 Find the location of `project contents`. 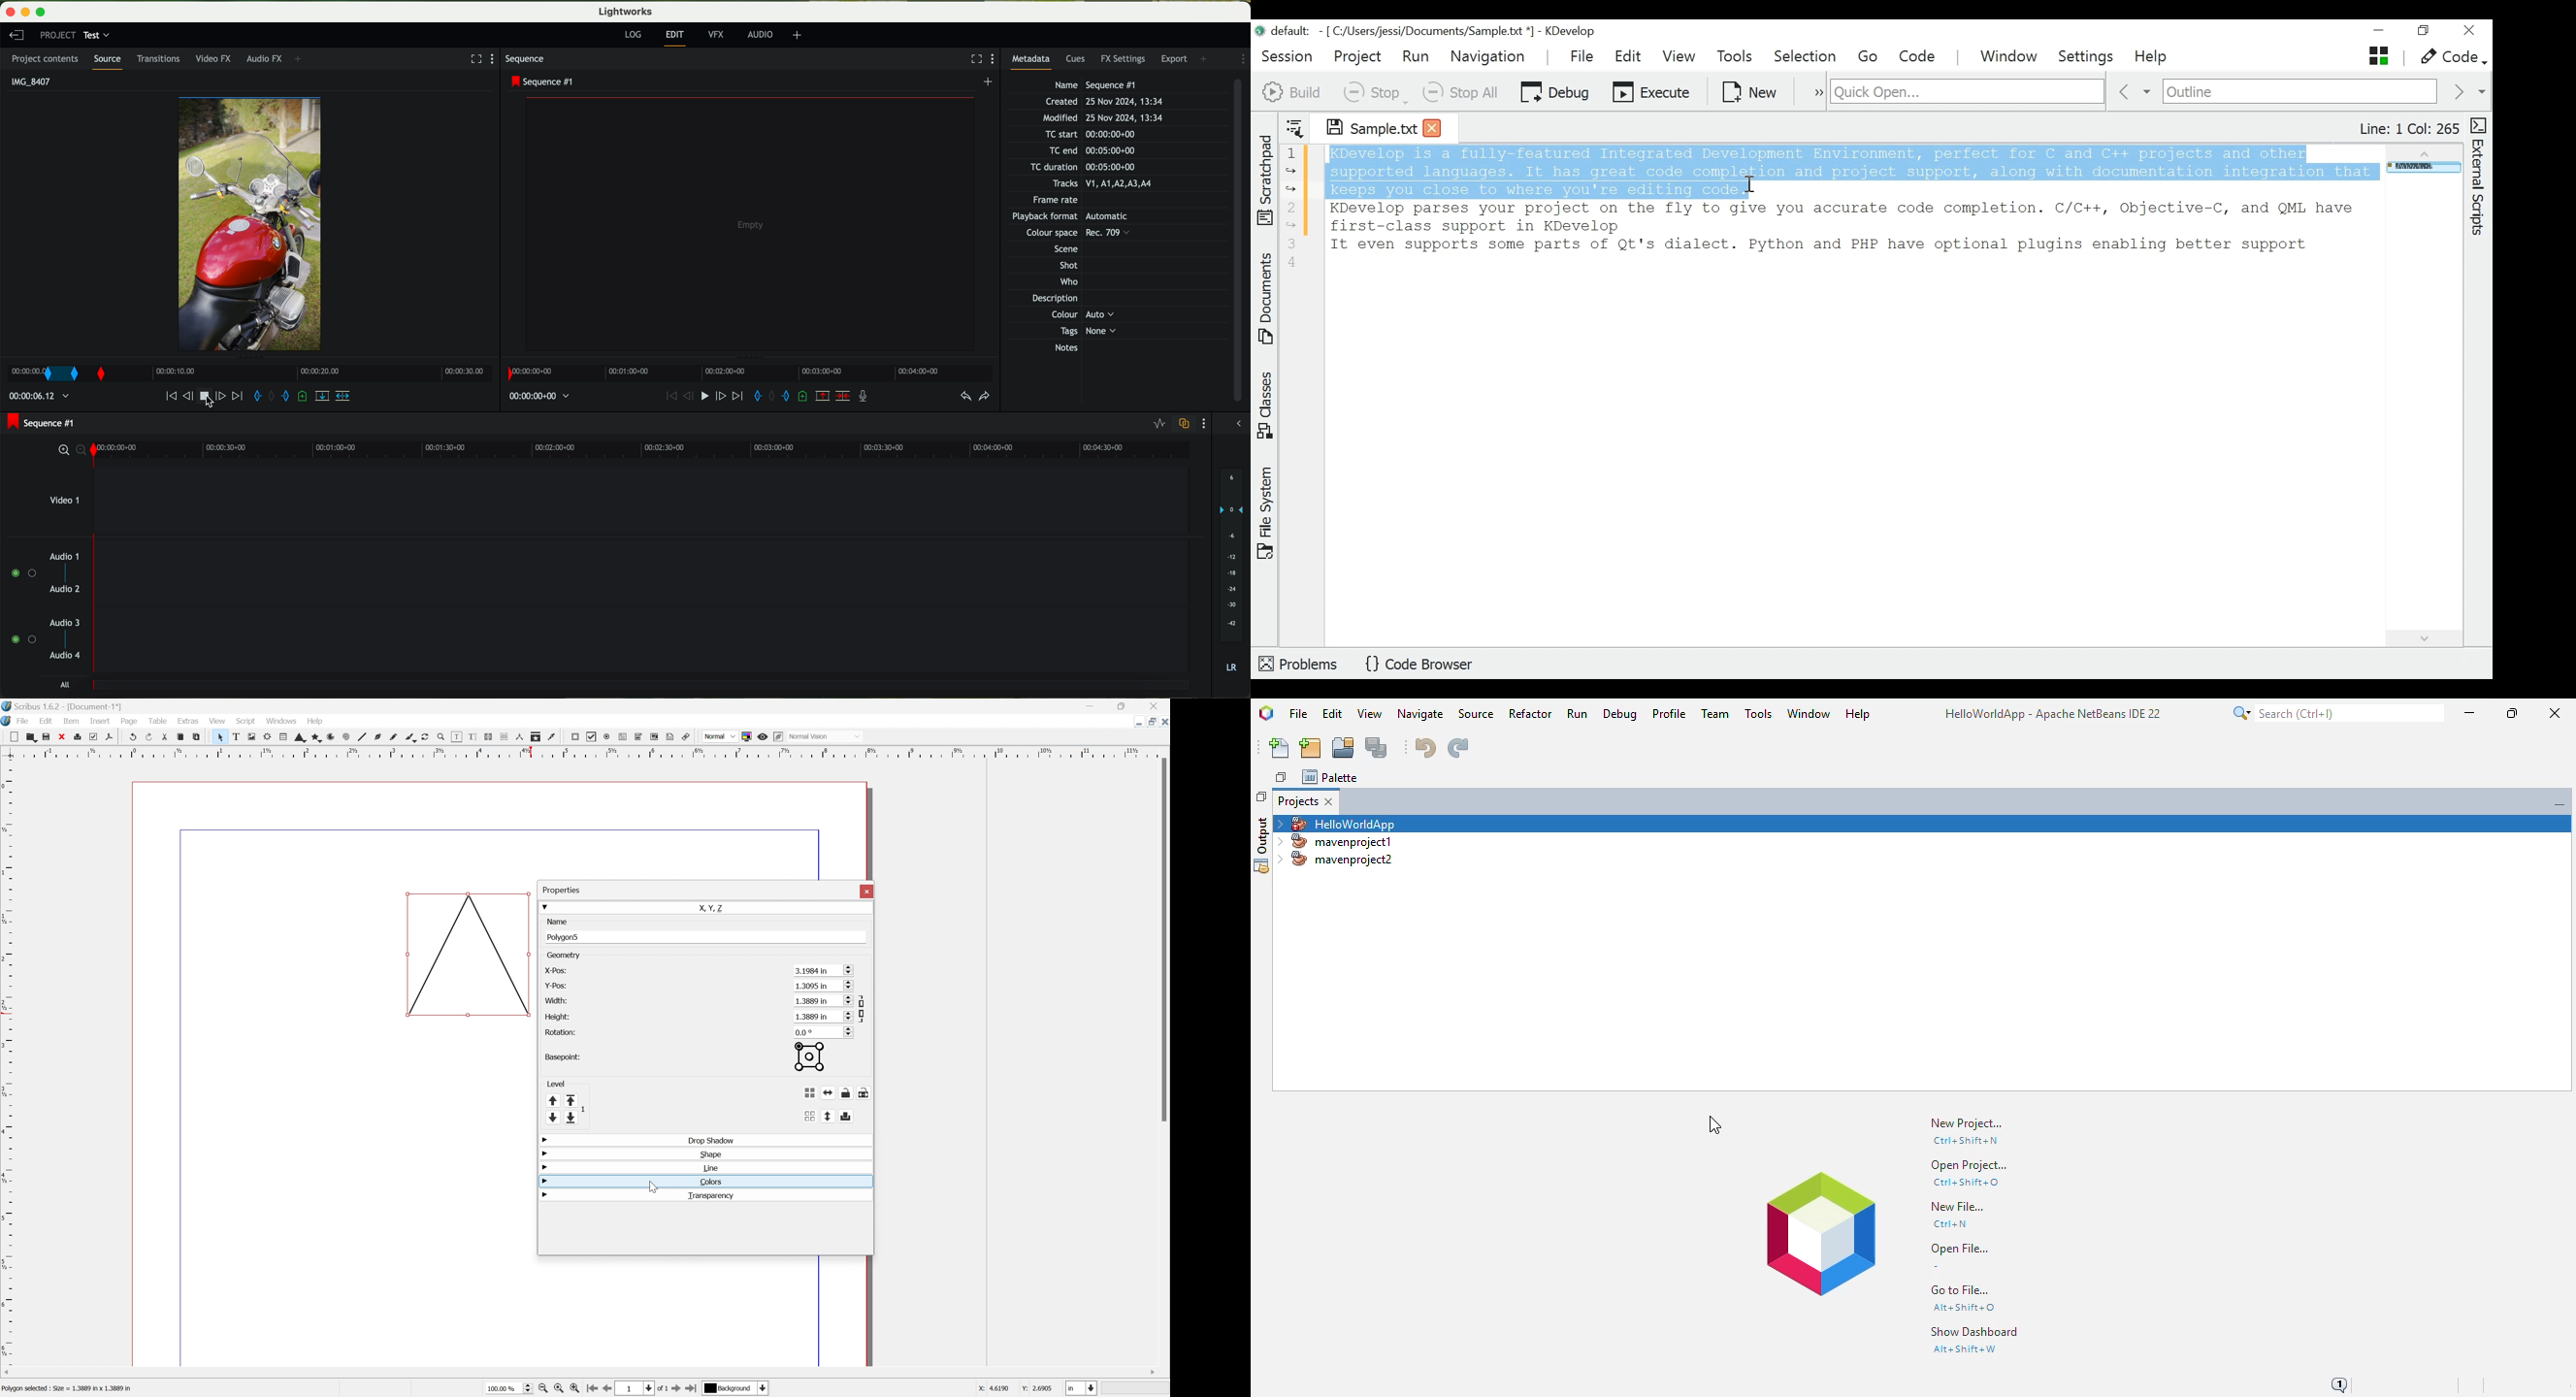

project contents is located at coordinates (46, 59).